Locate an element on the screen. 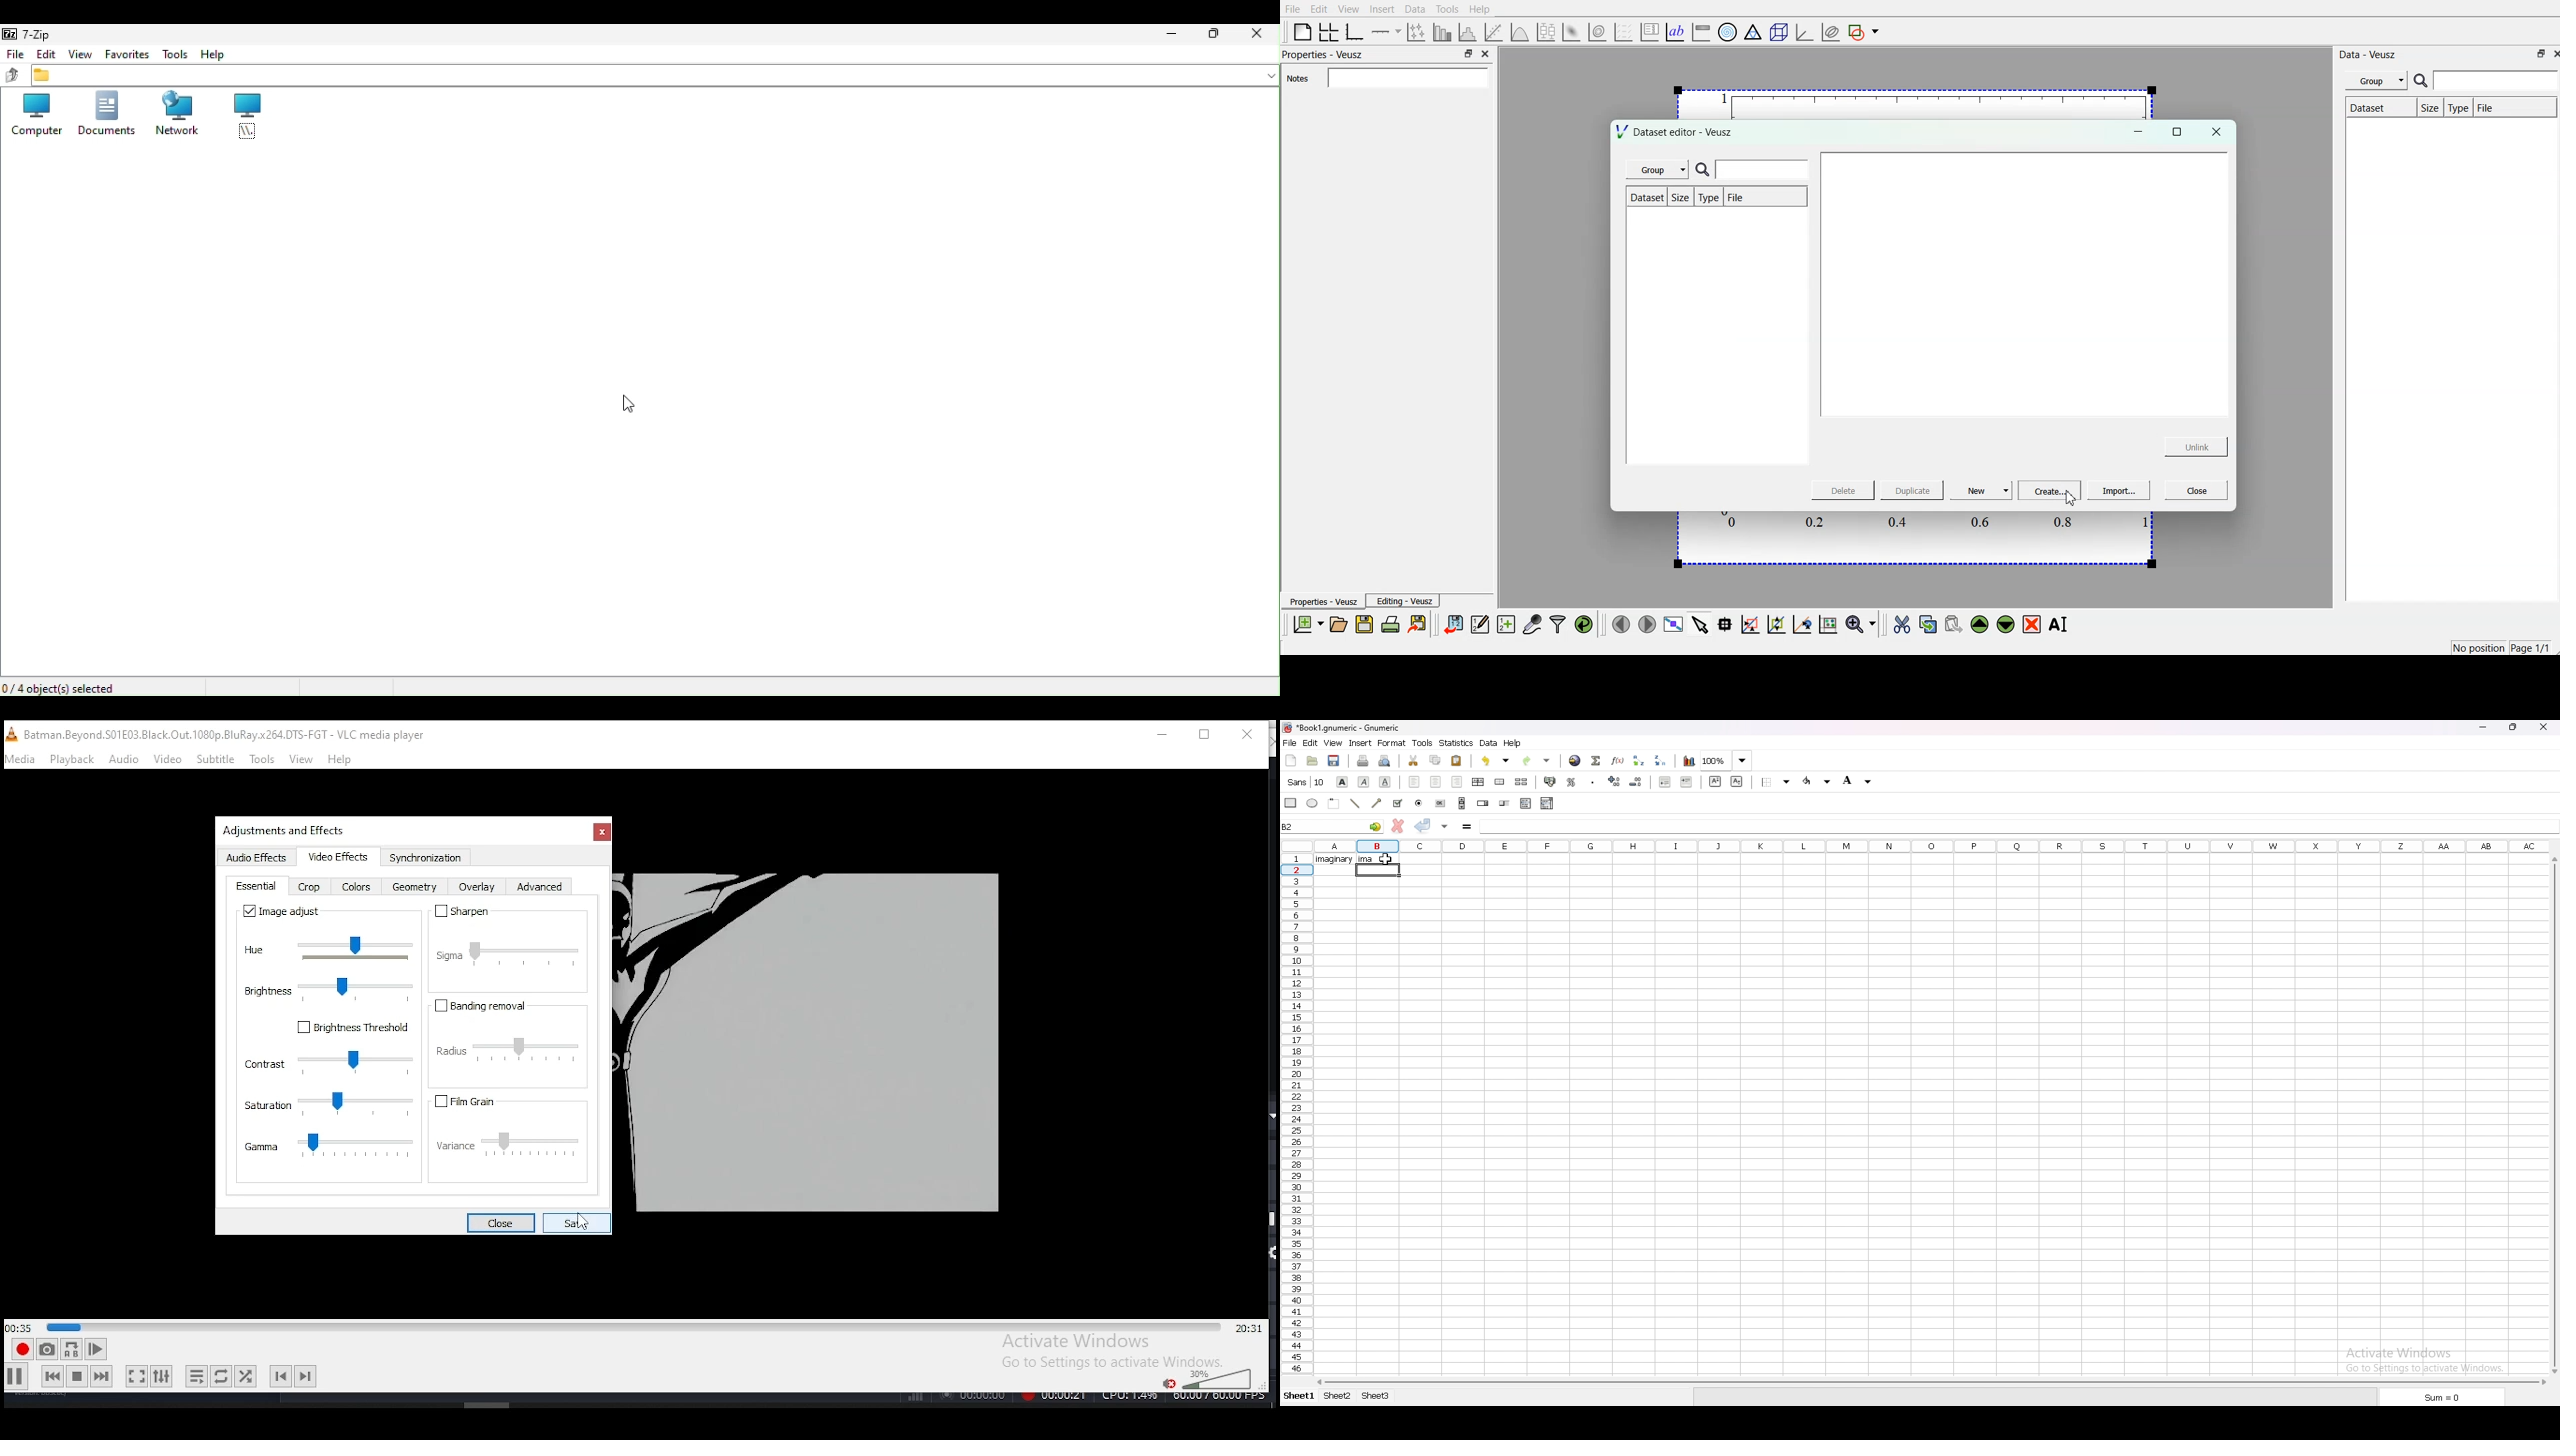 Image resolution: width=2576 pixels, height=1456 pixels. hyperlink is located at coordinates (1575, 761).